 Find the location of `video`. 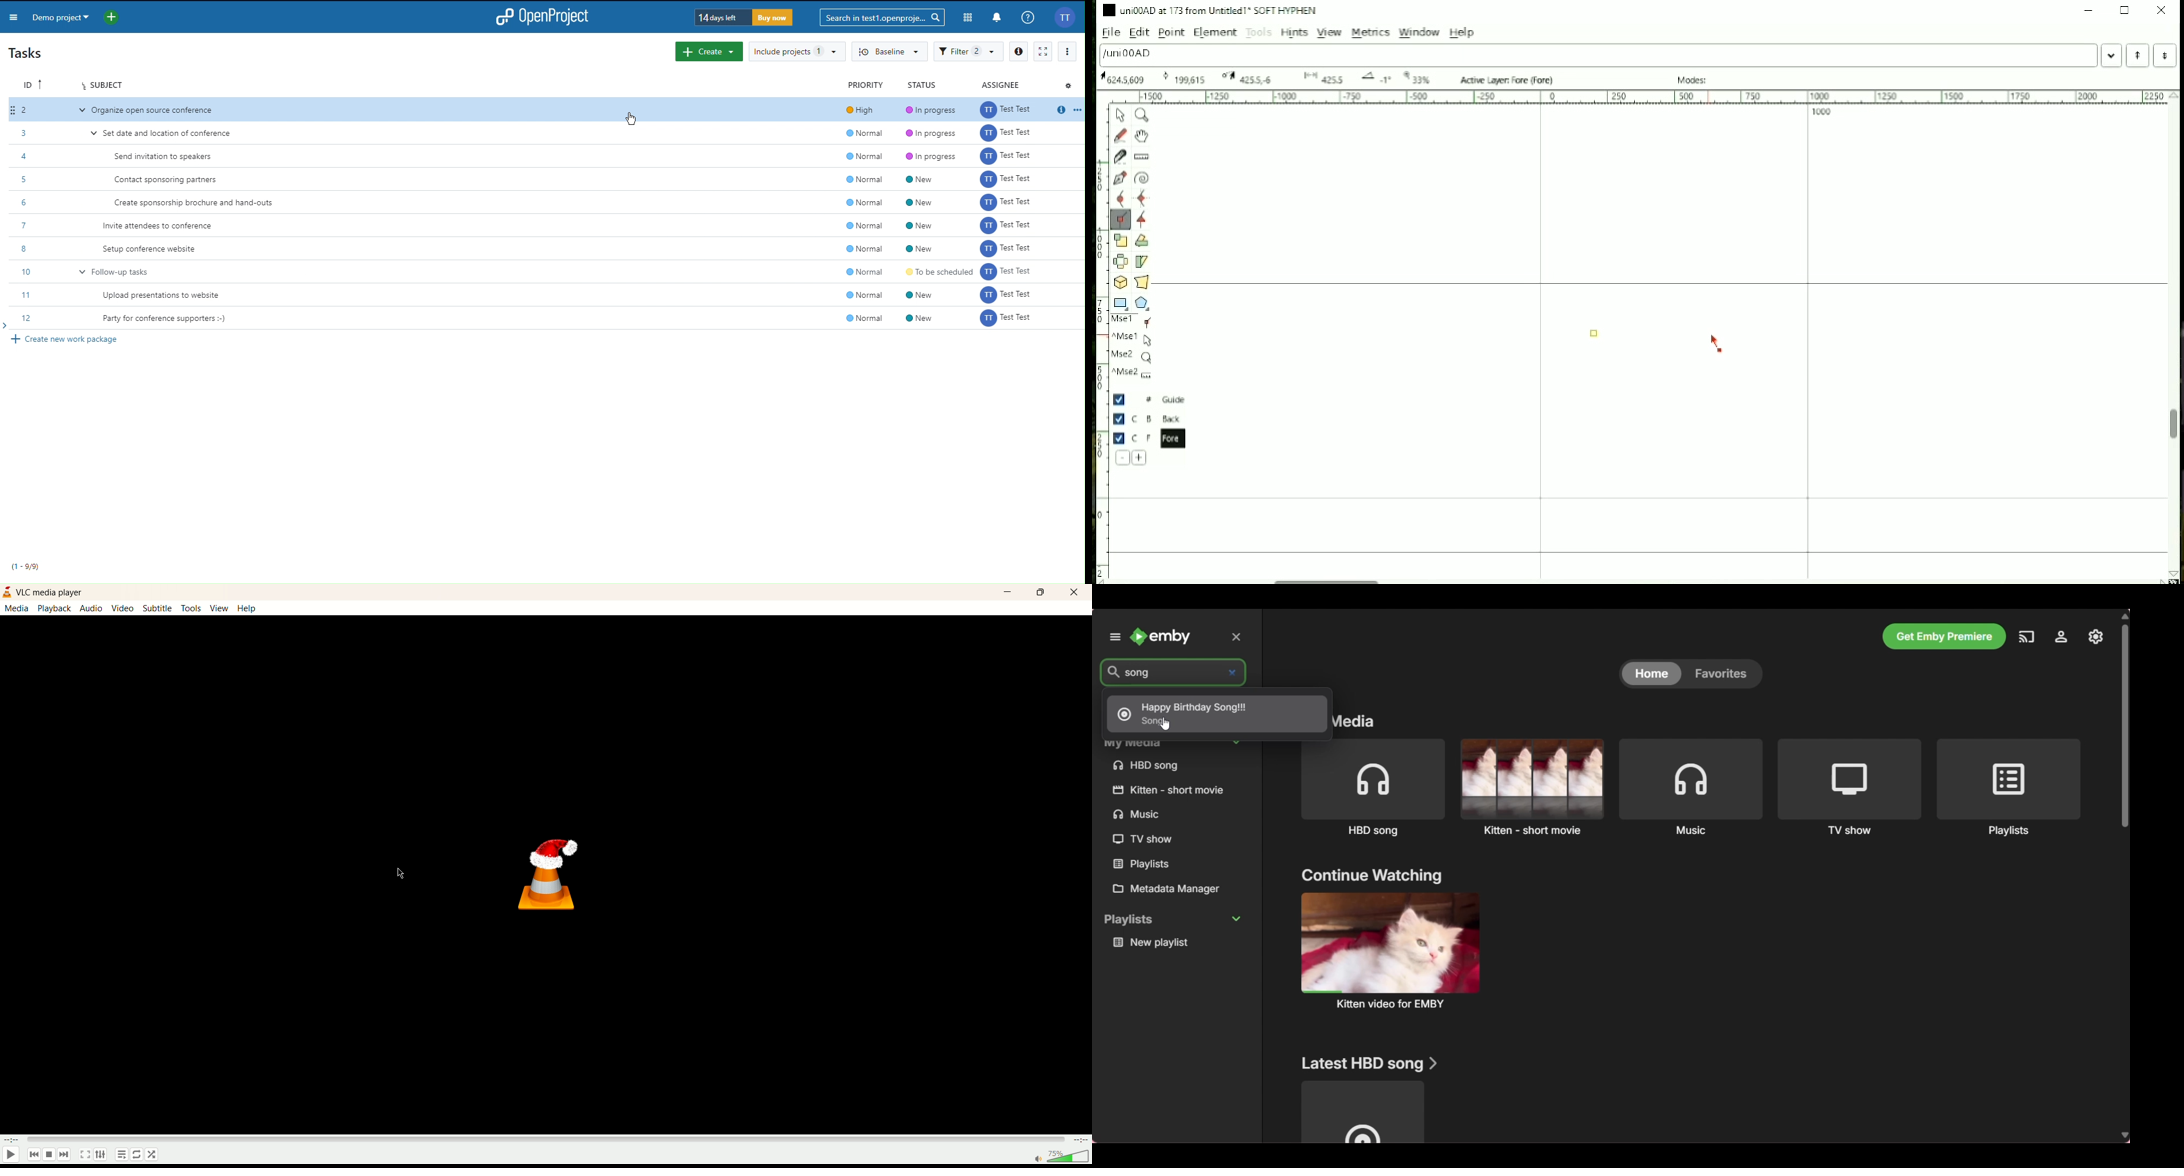

video is located at coordinates (123, 607).